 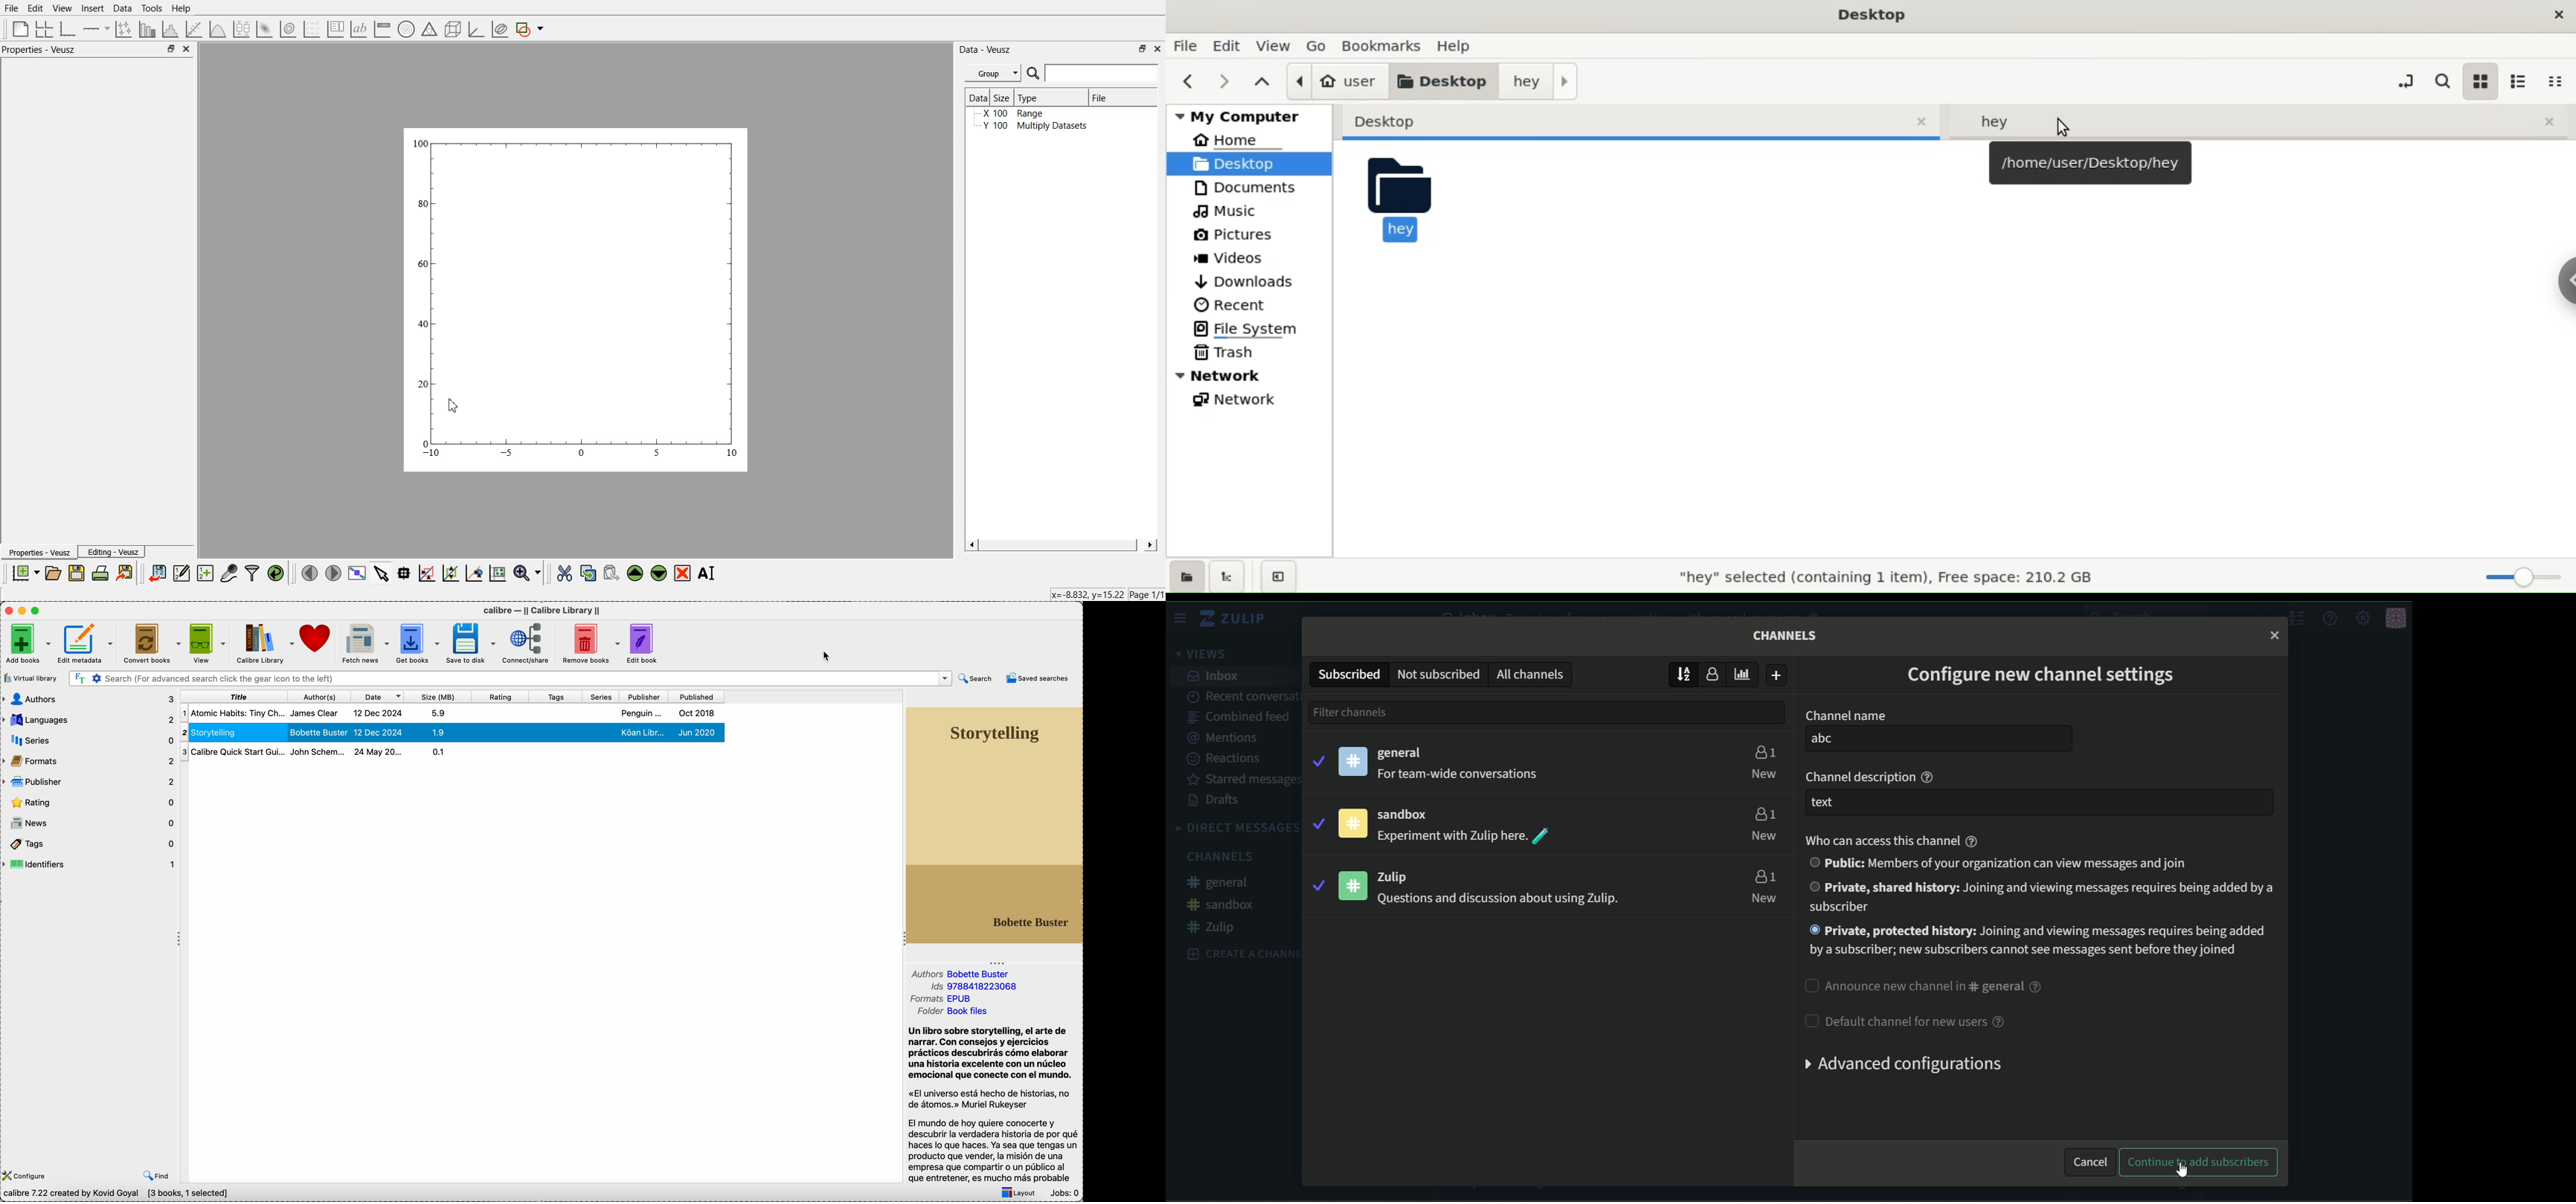 What do you see at coordinates (2566, 281) in the screenshot?
I see `sidebar` at bounding box center [2566, 281].